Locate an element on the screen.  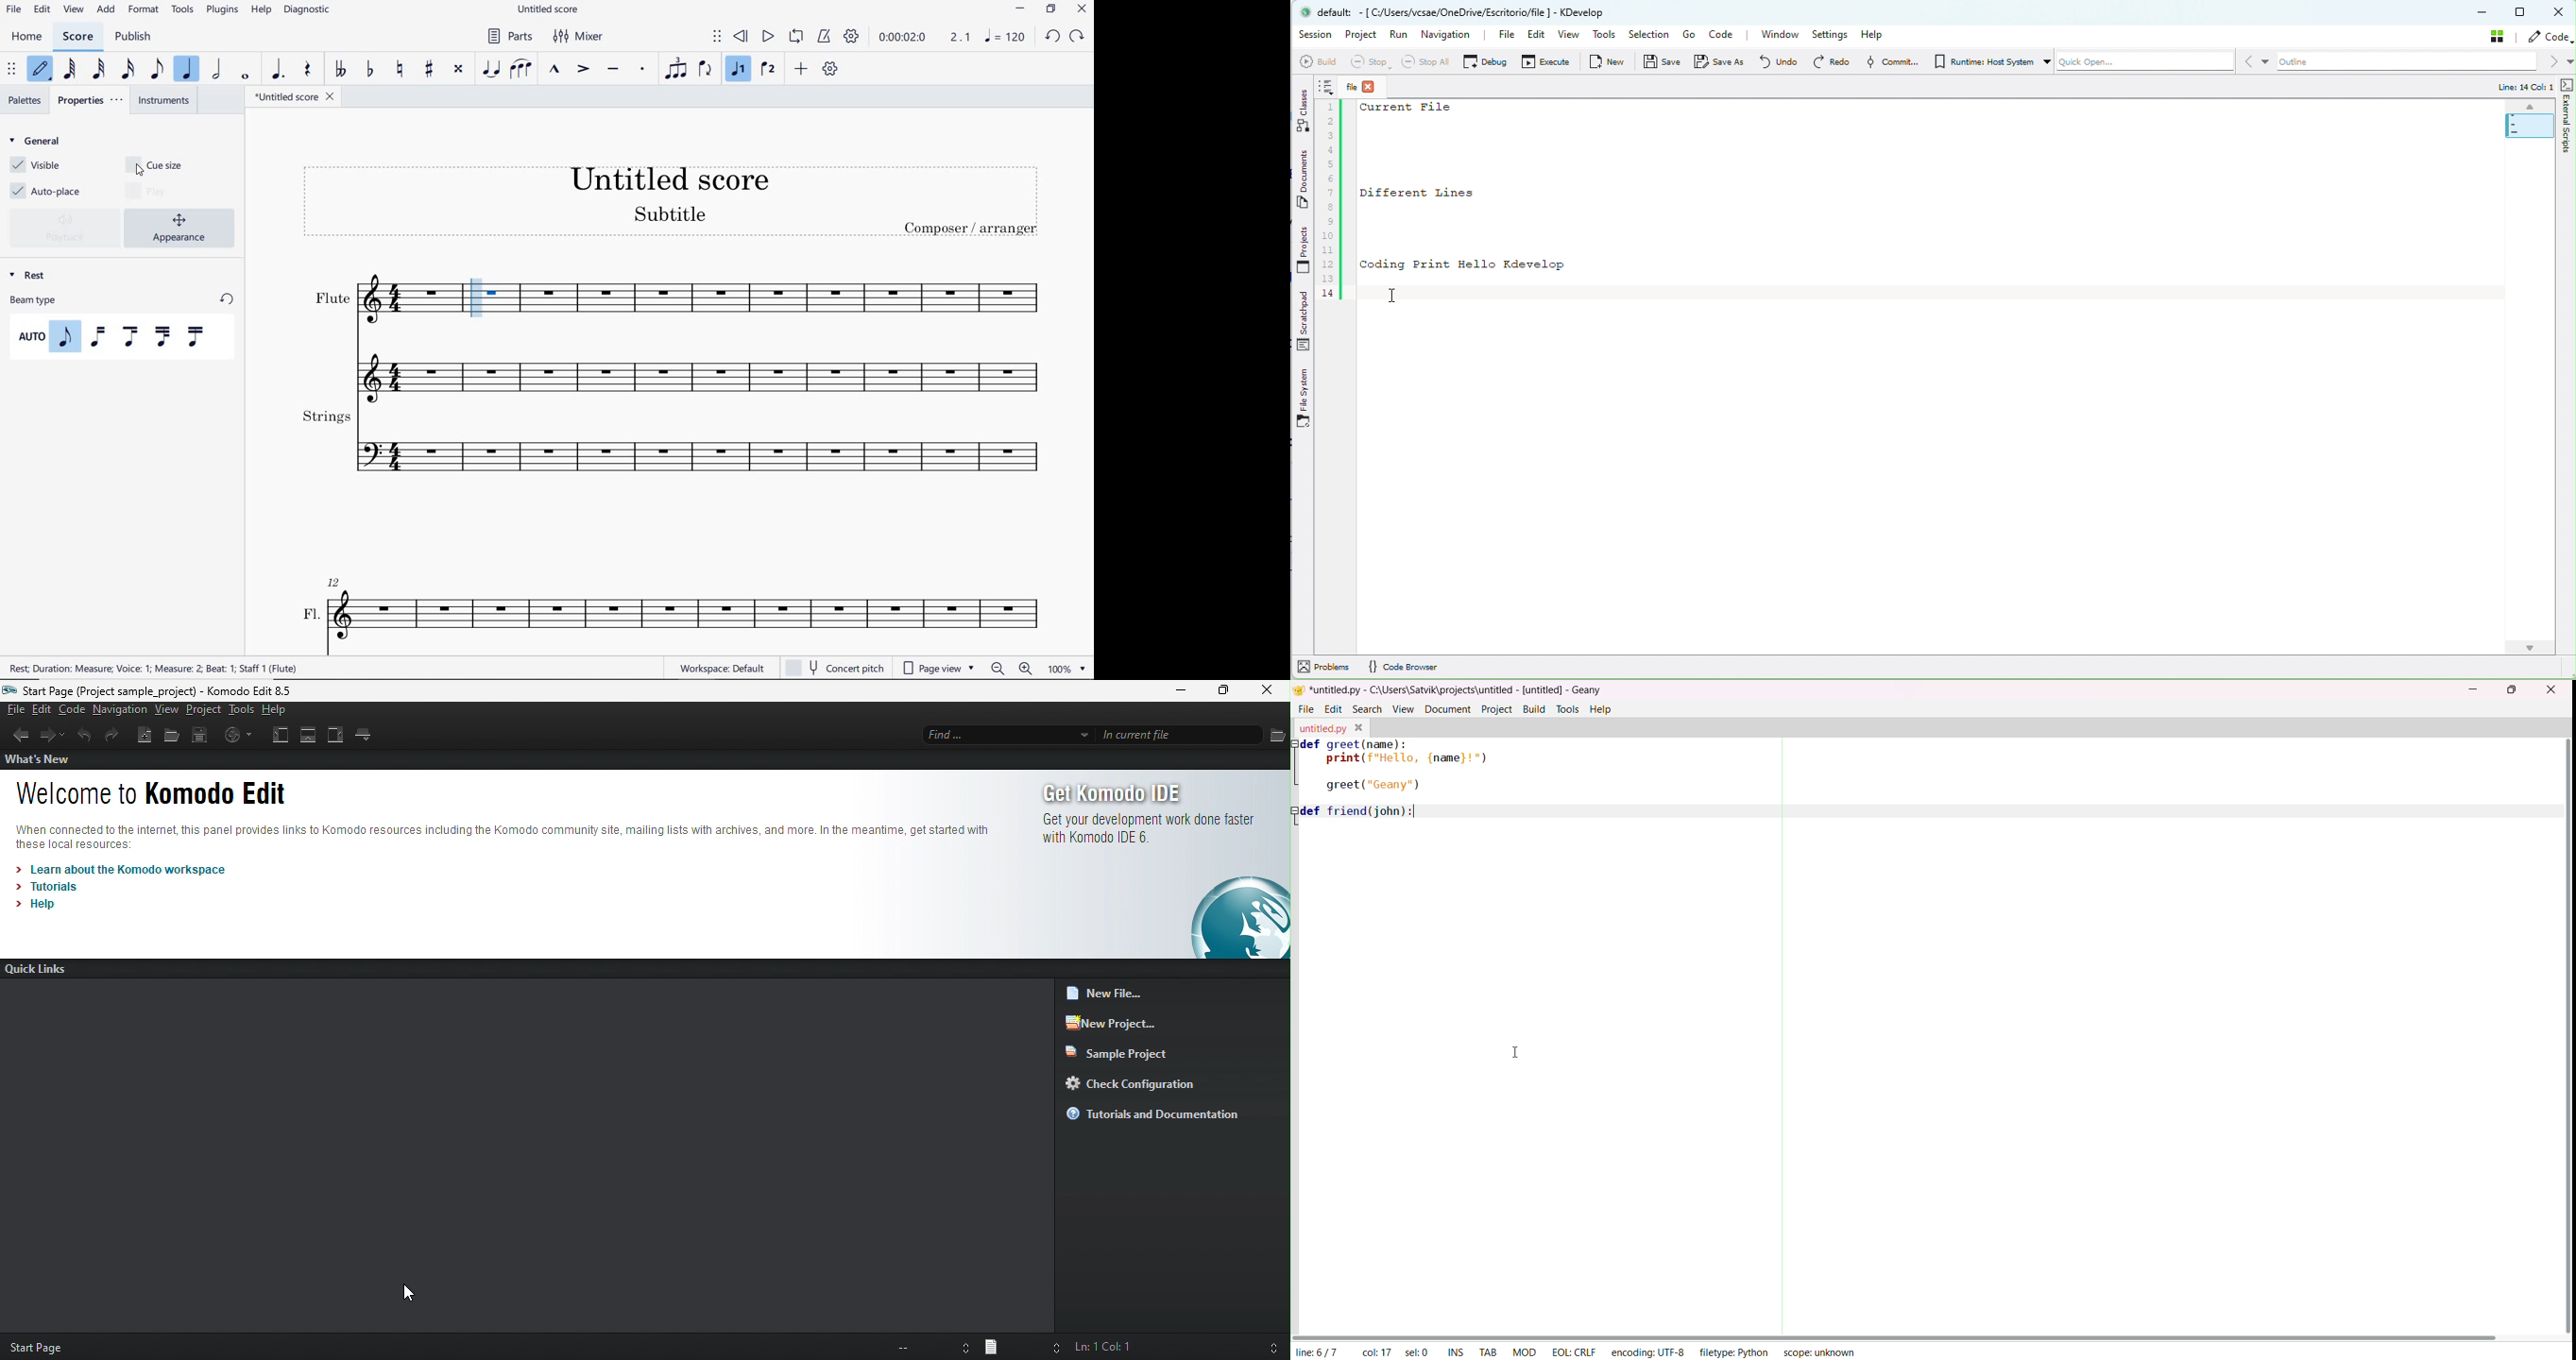
FORMAT is located at coordinates (145, 8).